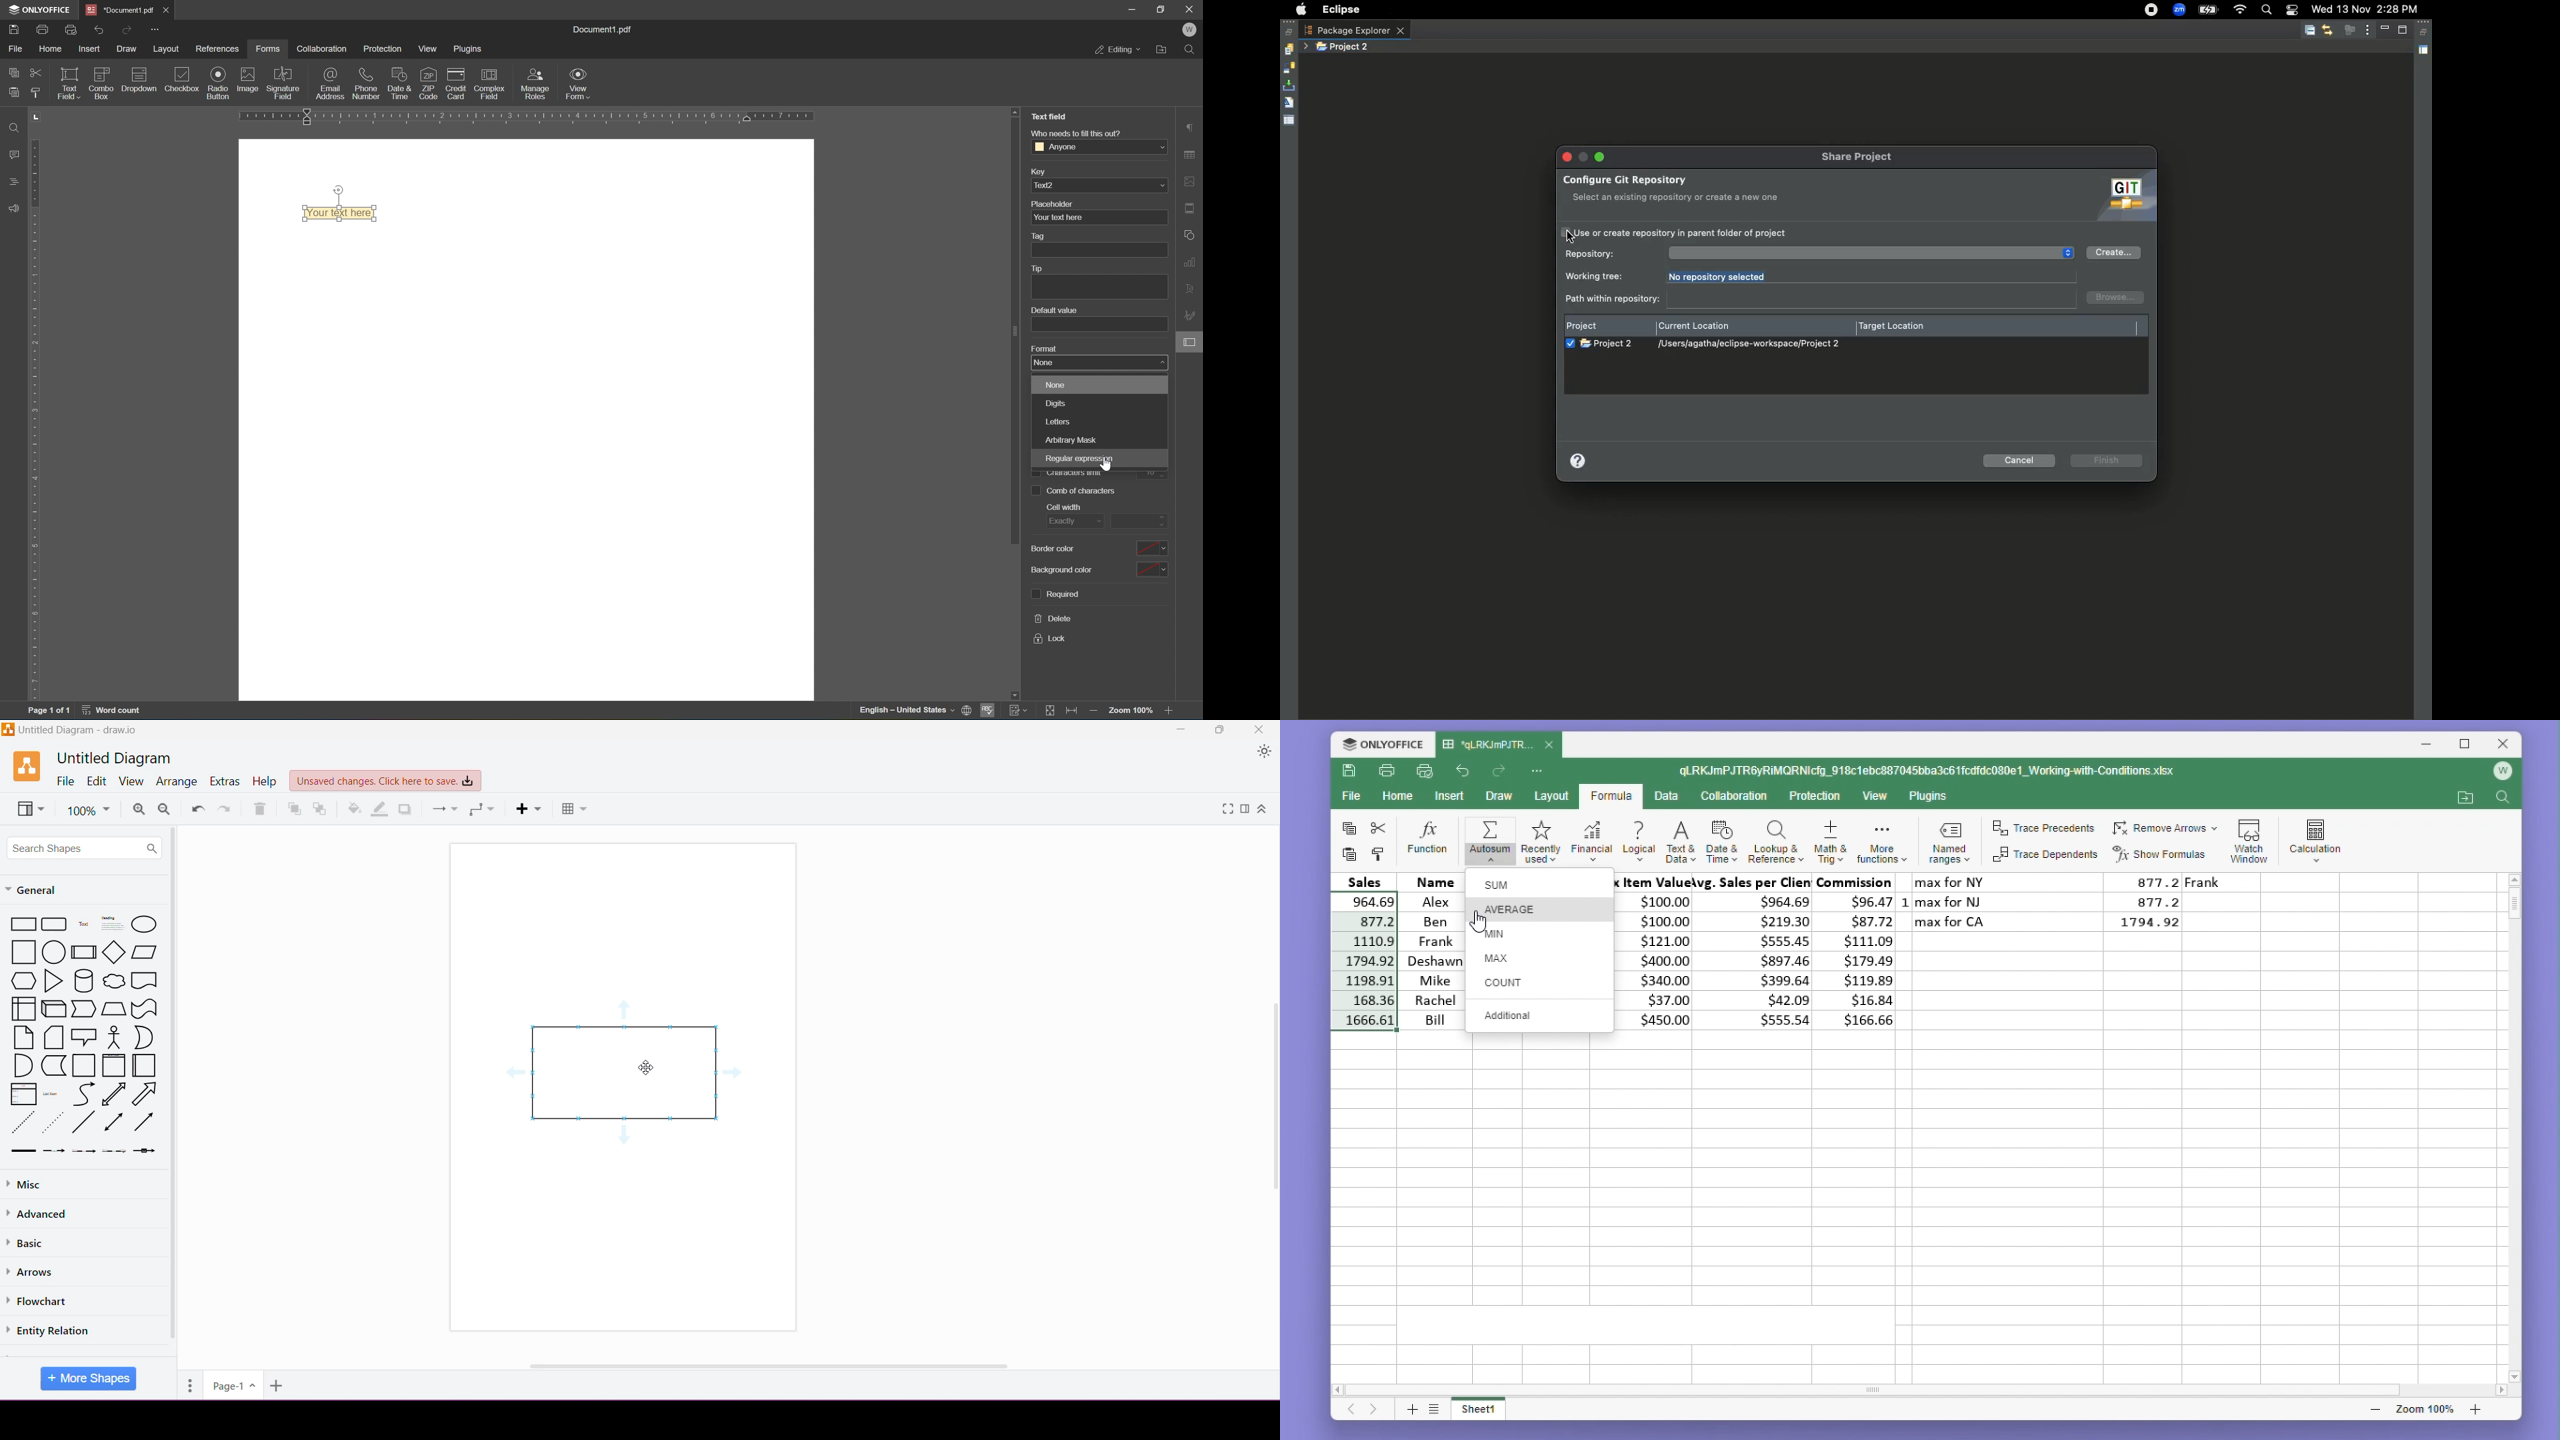 This screenshot has height=1456, width=2576. Describe the element at coordinates (11, 72) in the screenshot. I see `copy` at that location.